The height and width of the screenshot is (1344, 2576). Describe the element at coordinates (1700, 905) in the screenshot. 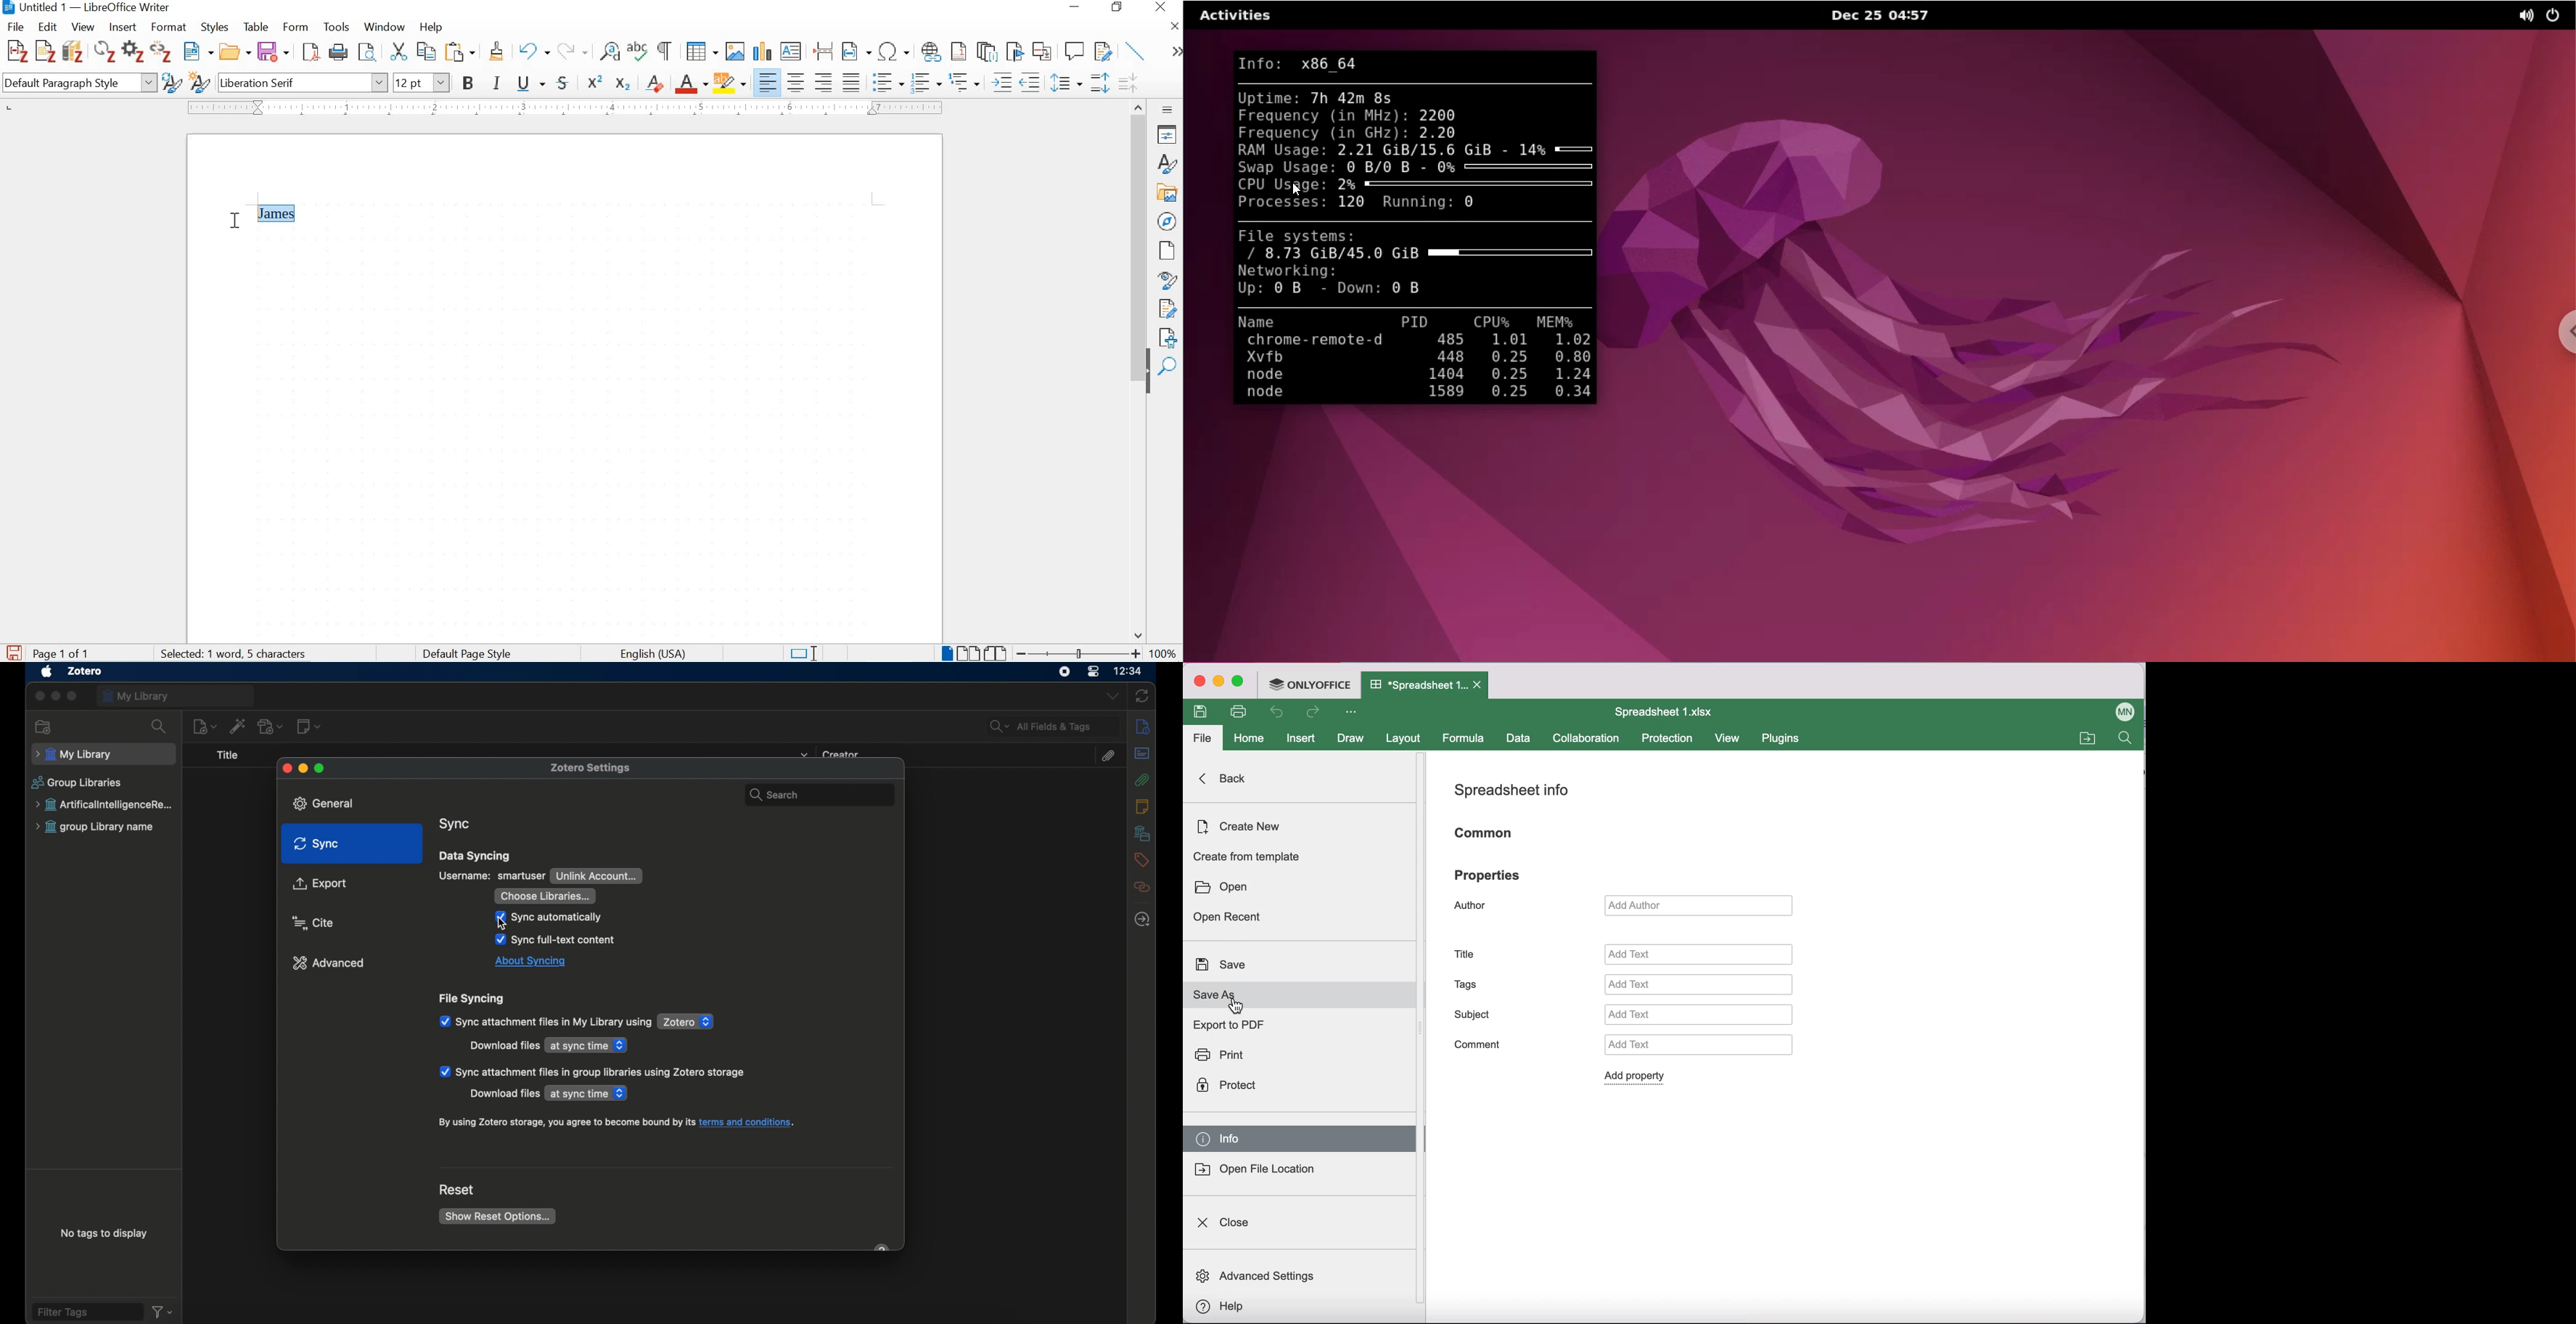

I see `add author` at that location.